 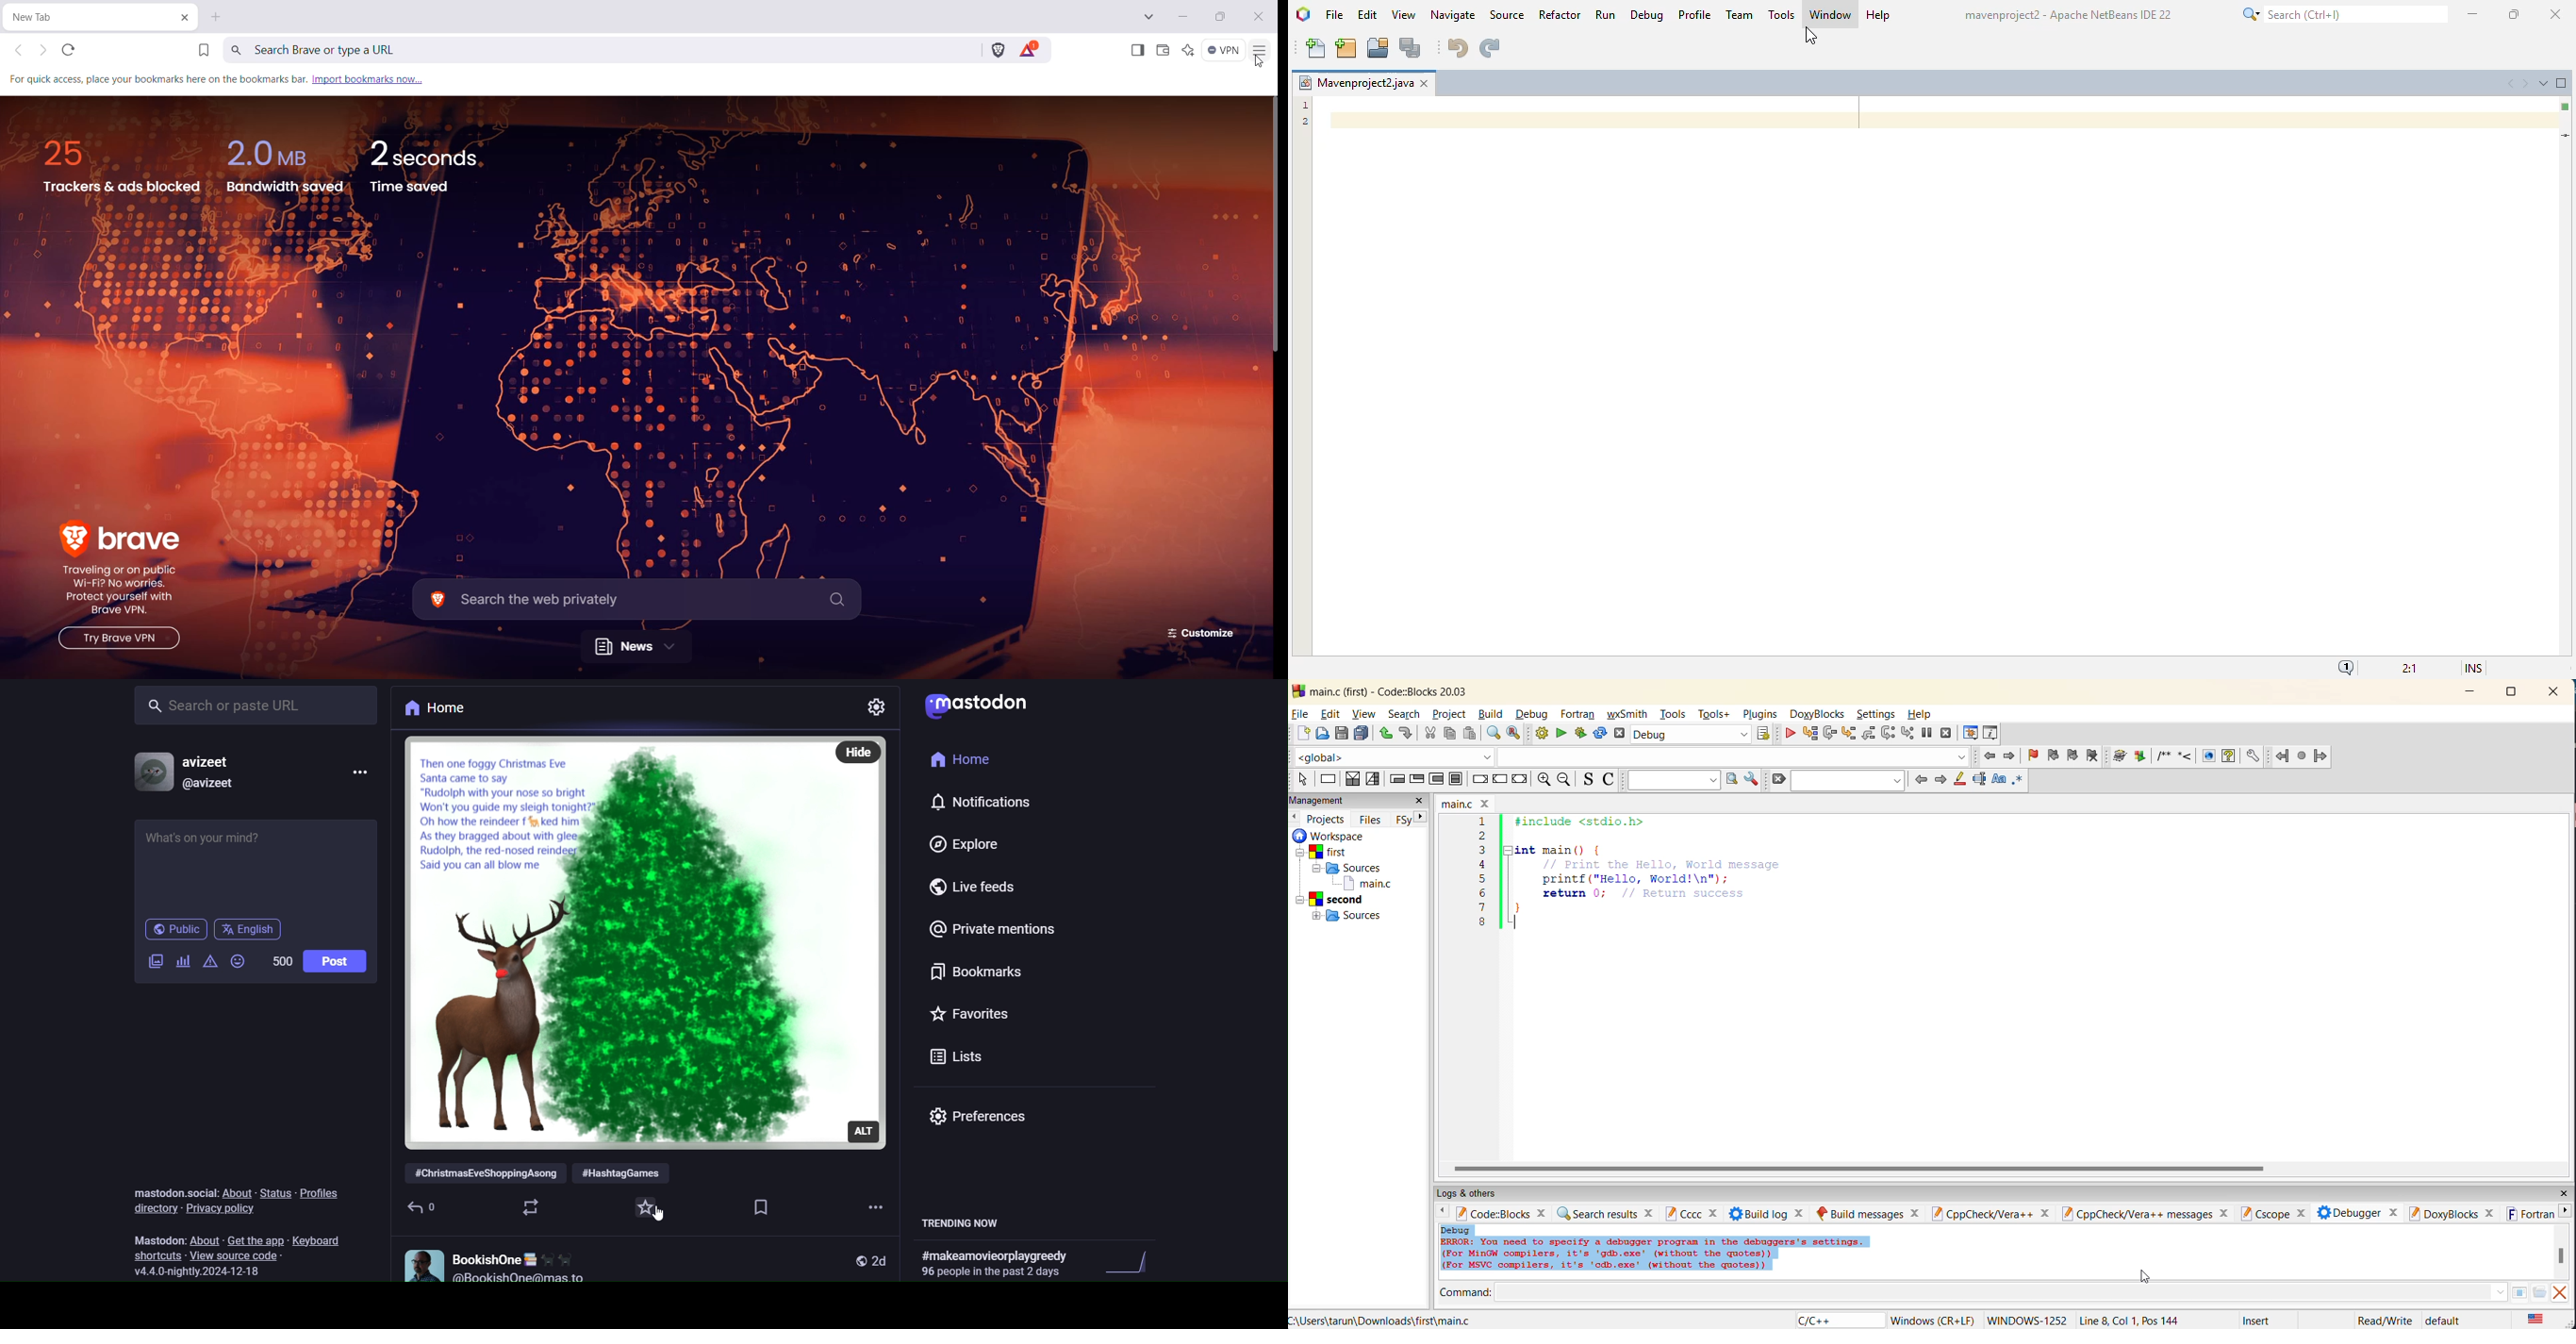 What do you see at coordinates (1999, 780) in the screenshot?
I see `match case` at bounding box center [1999, 780].